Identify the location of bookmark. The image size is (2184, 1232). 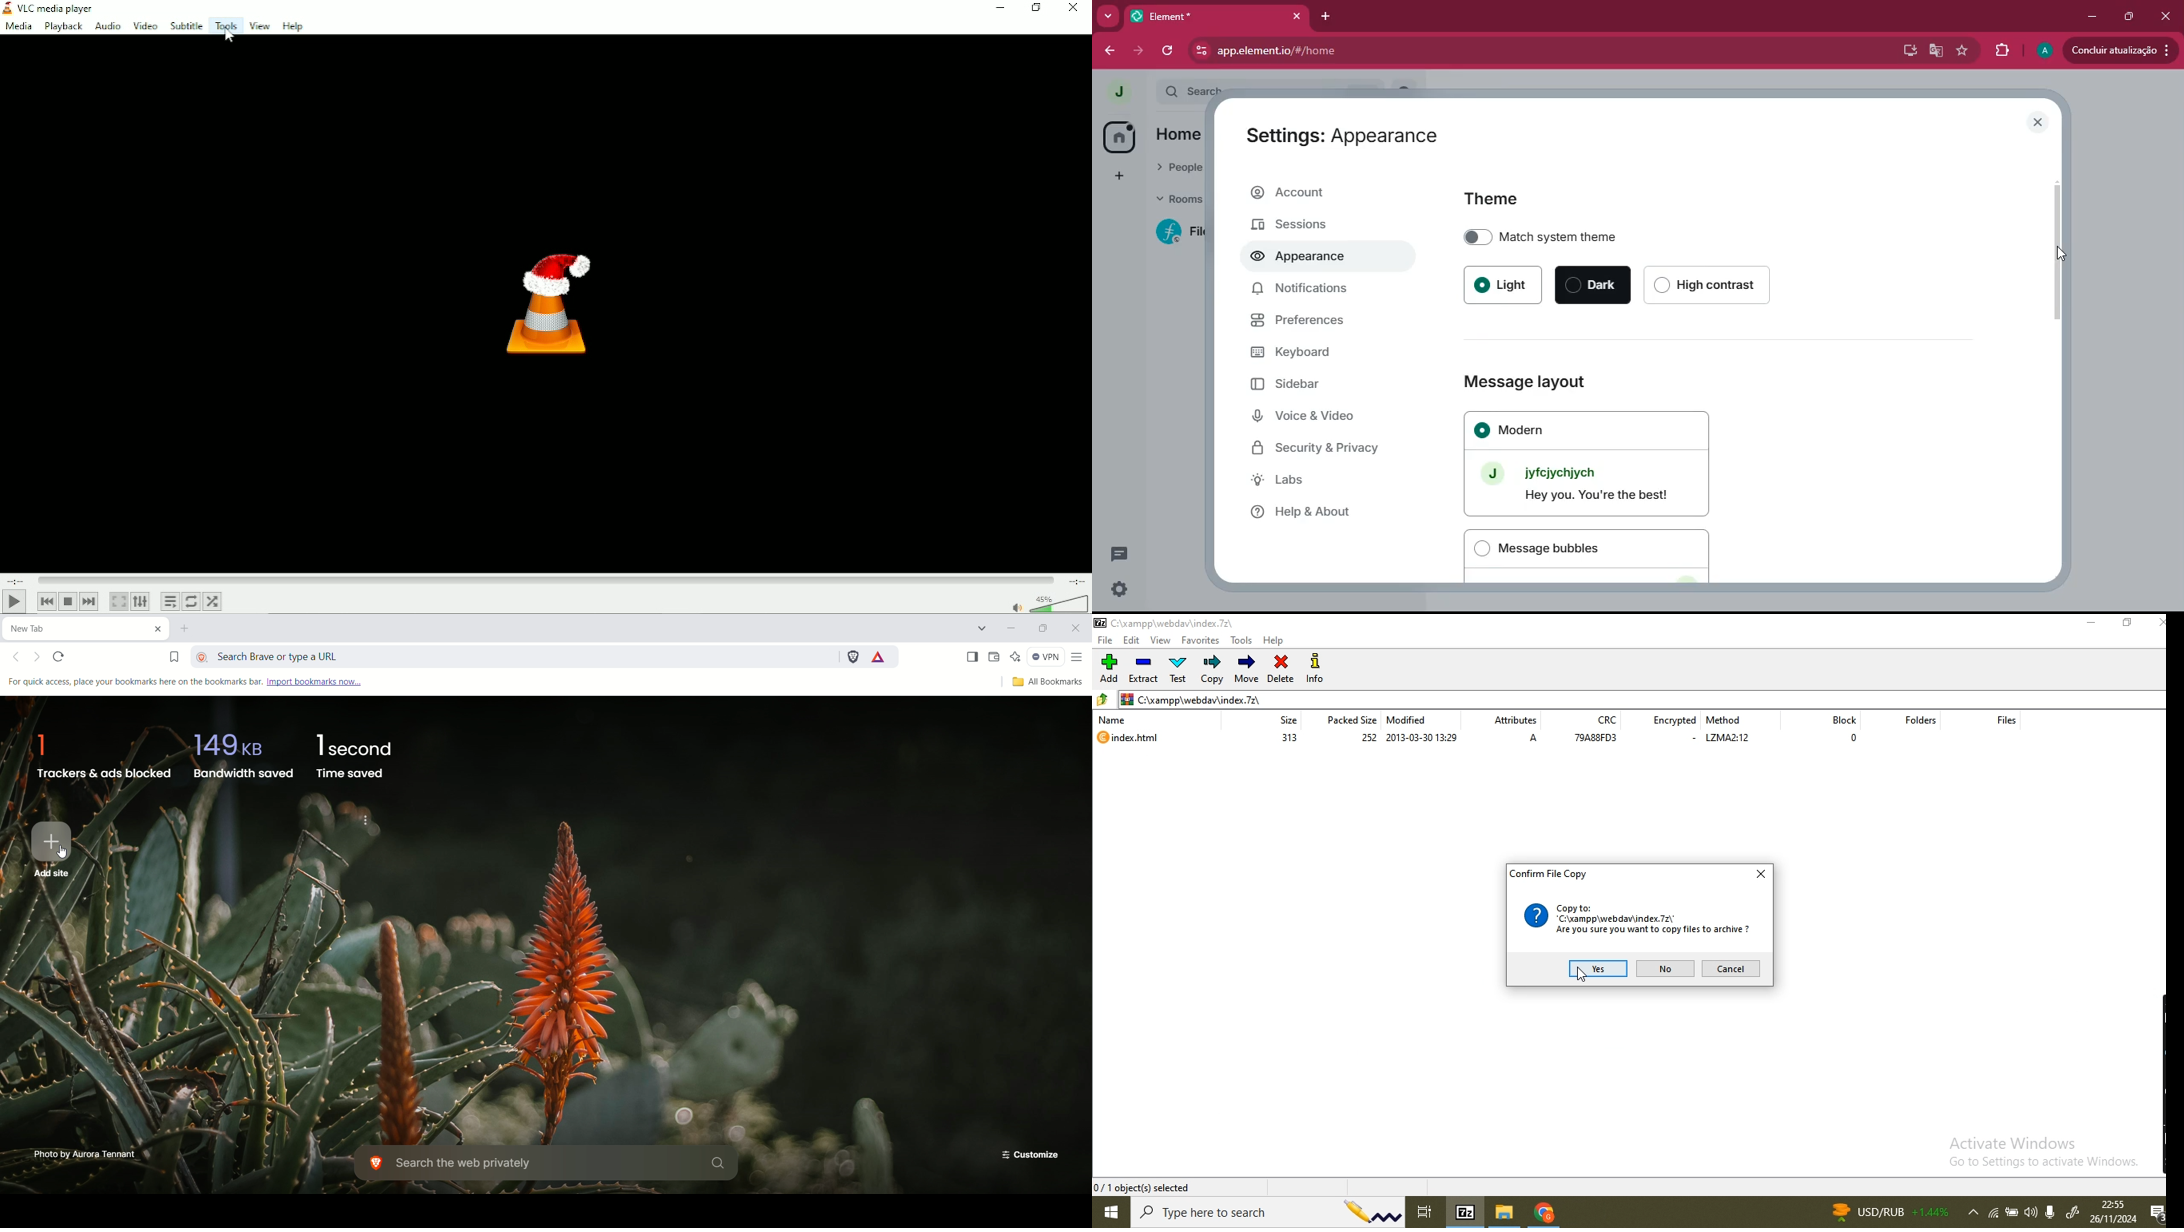
(173, 654).